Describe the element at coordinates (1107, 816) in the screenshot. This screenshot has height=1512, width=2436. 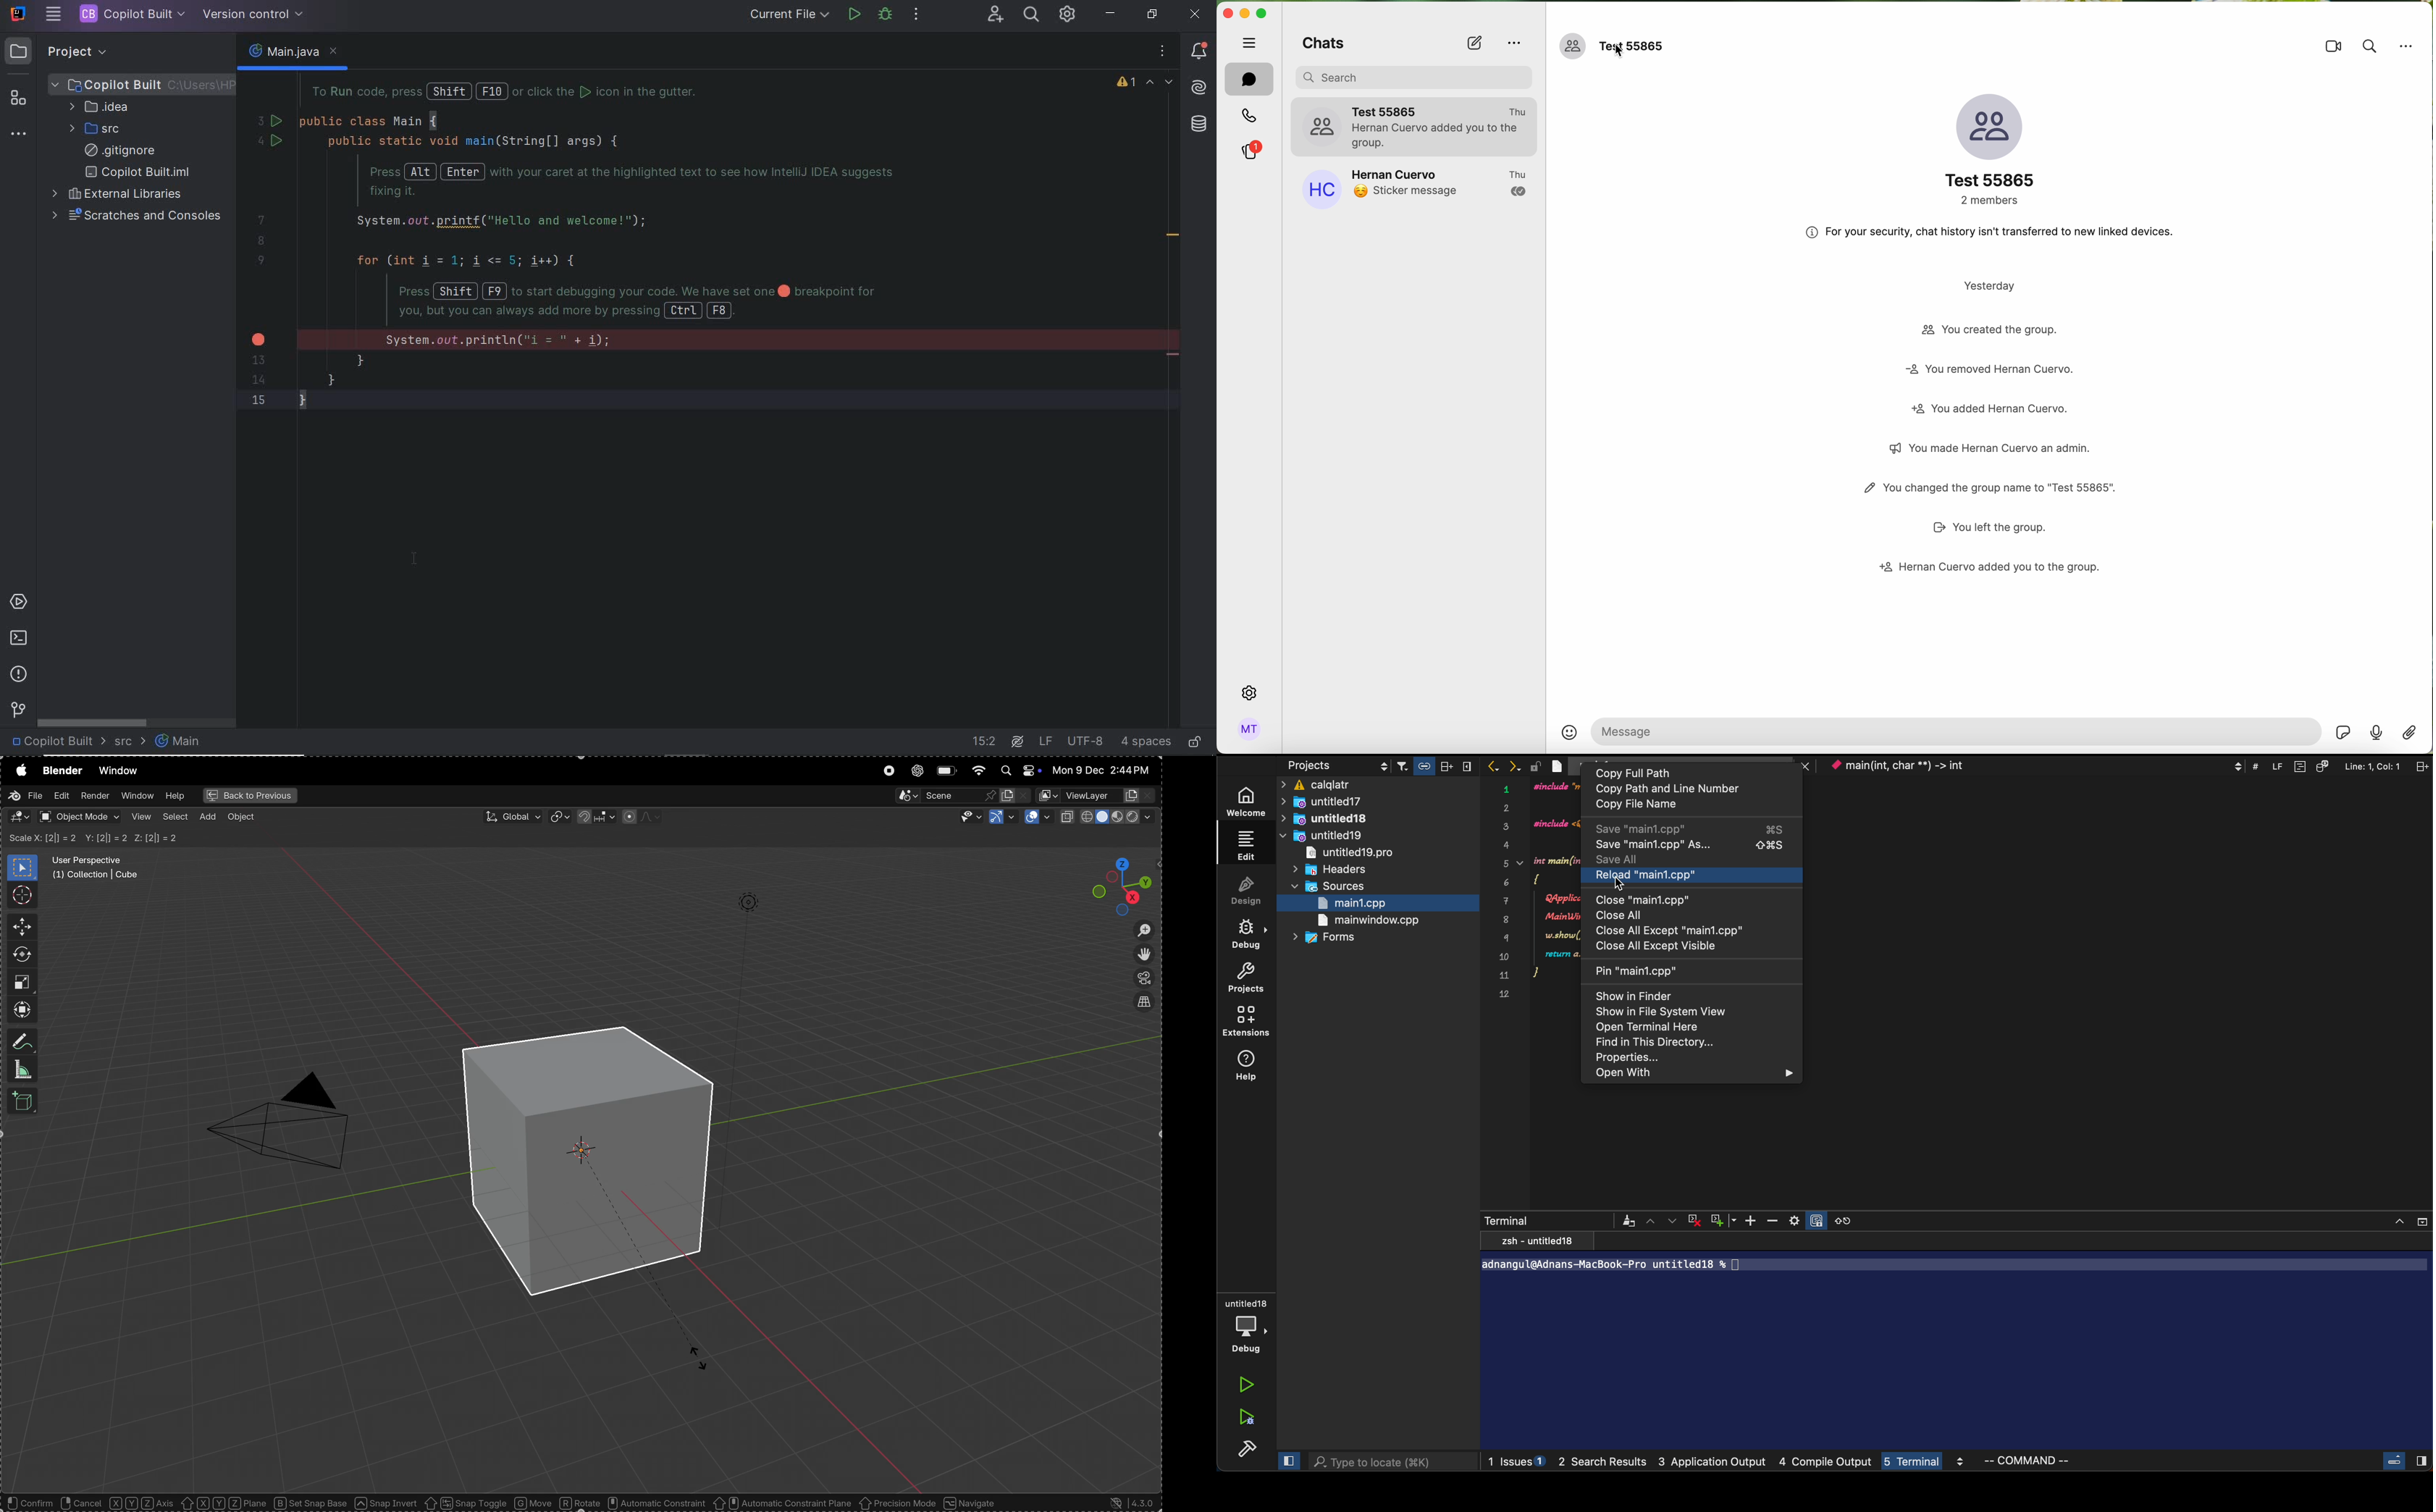
I see `view port shading` at that location.